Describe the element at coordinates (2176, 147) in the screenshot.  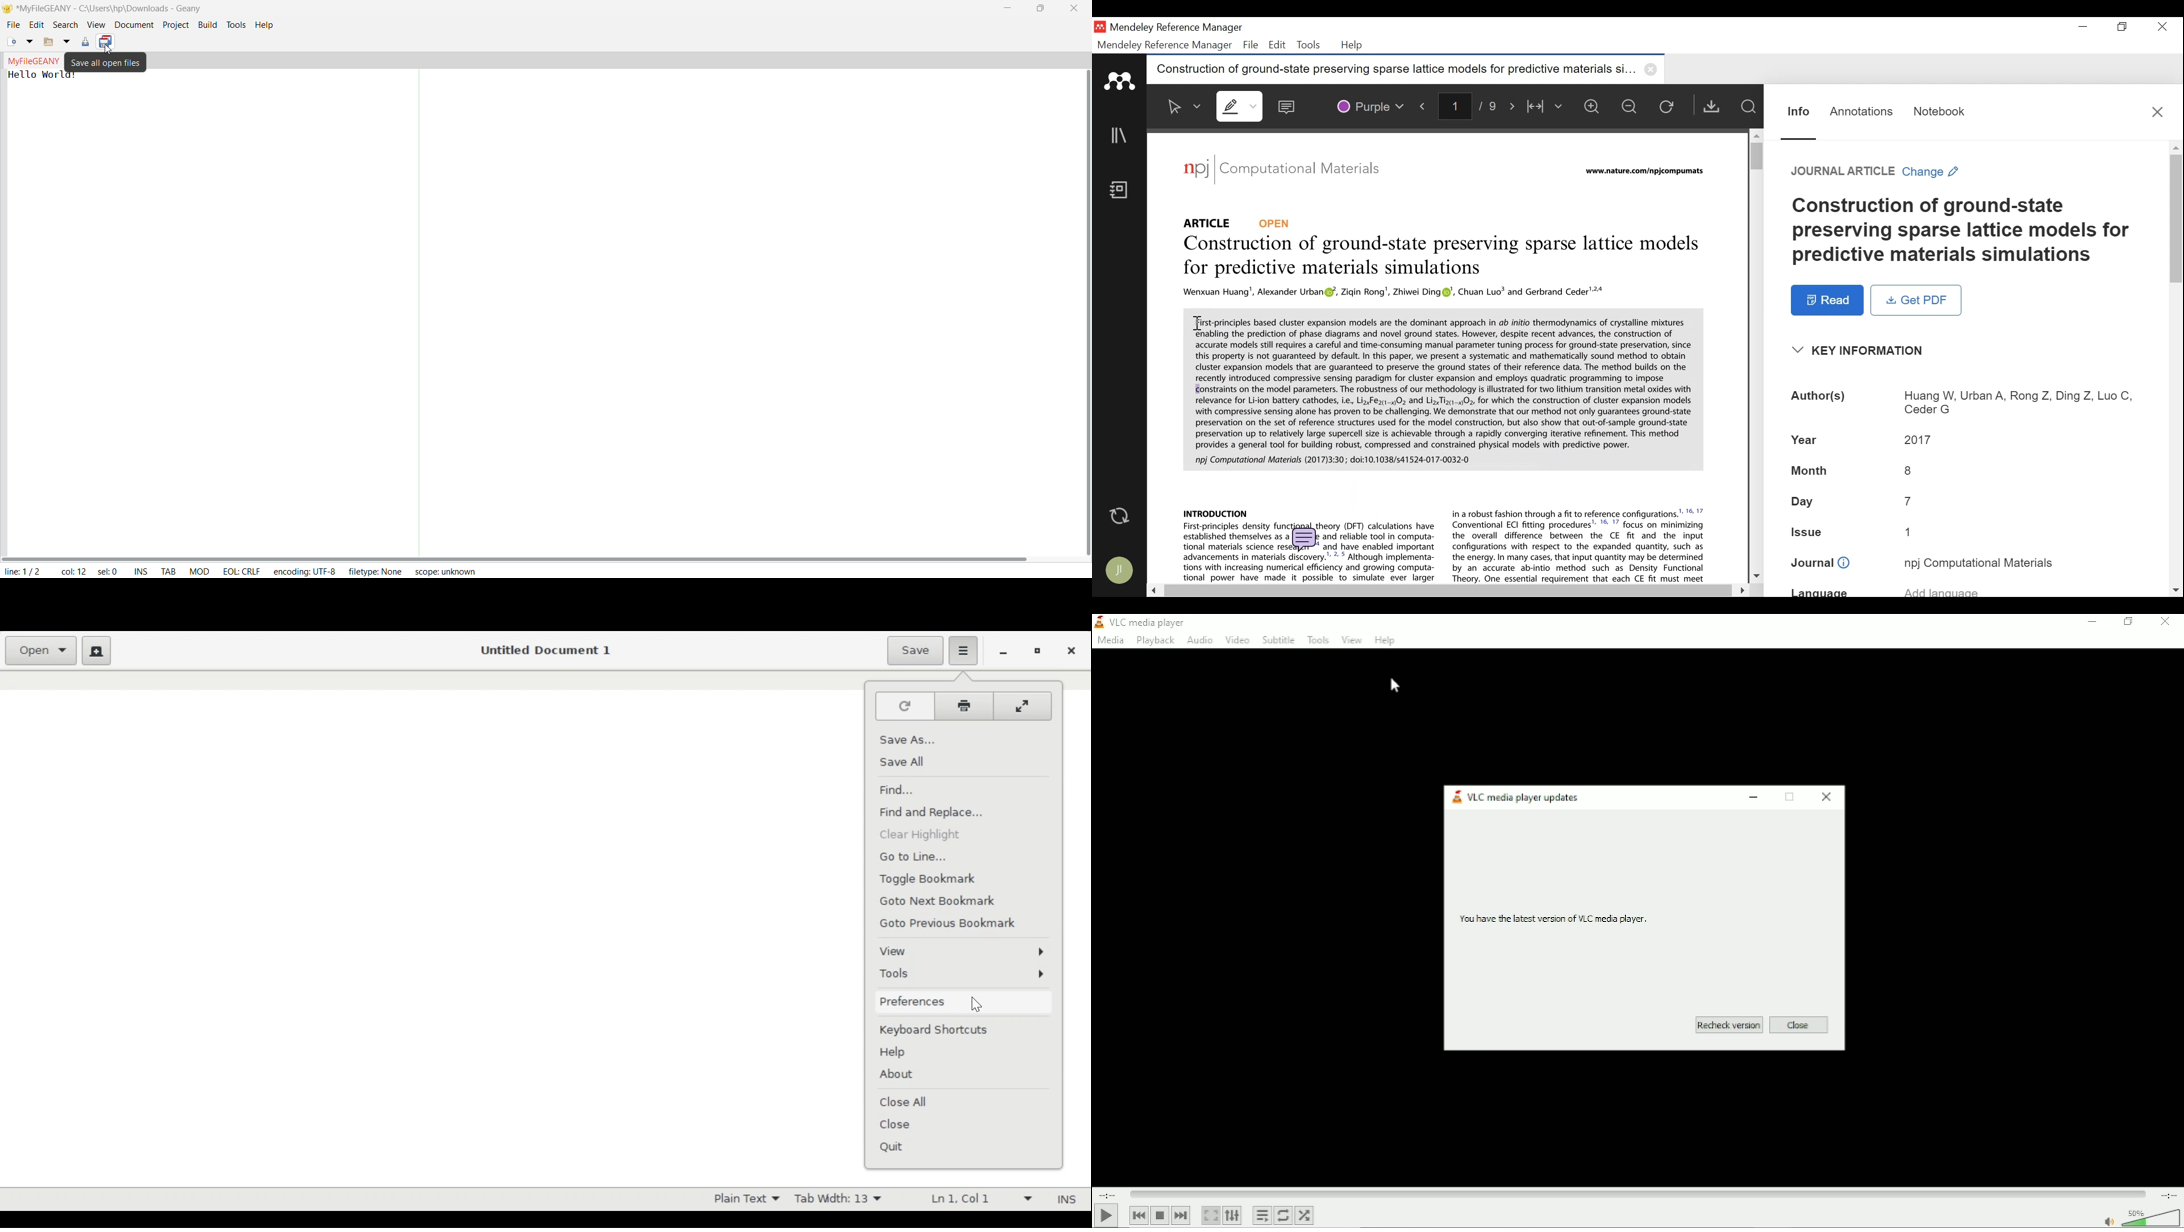
I see `Scroll up` at that location.